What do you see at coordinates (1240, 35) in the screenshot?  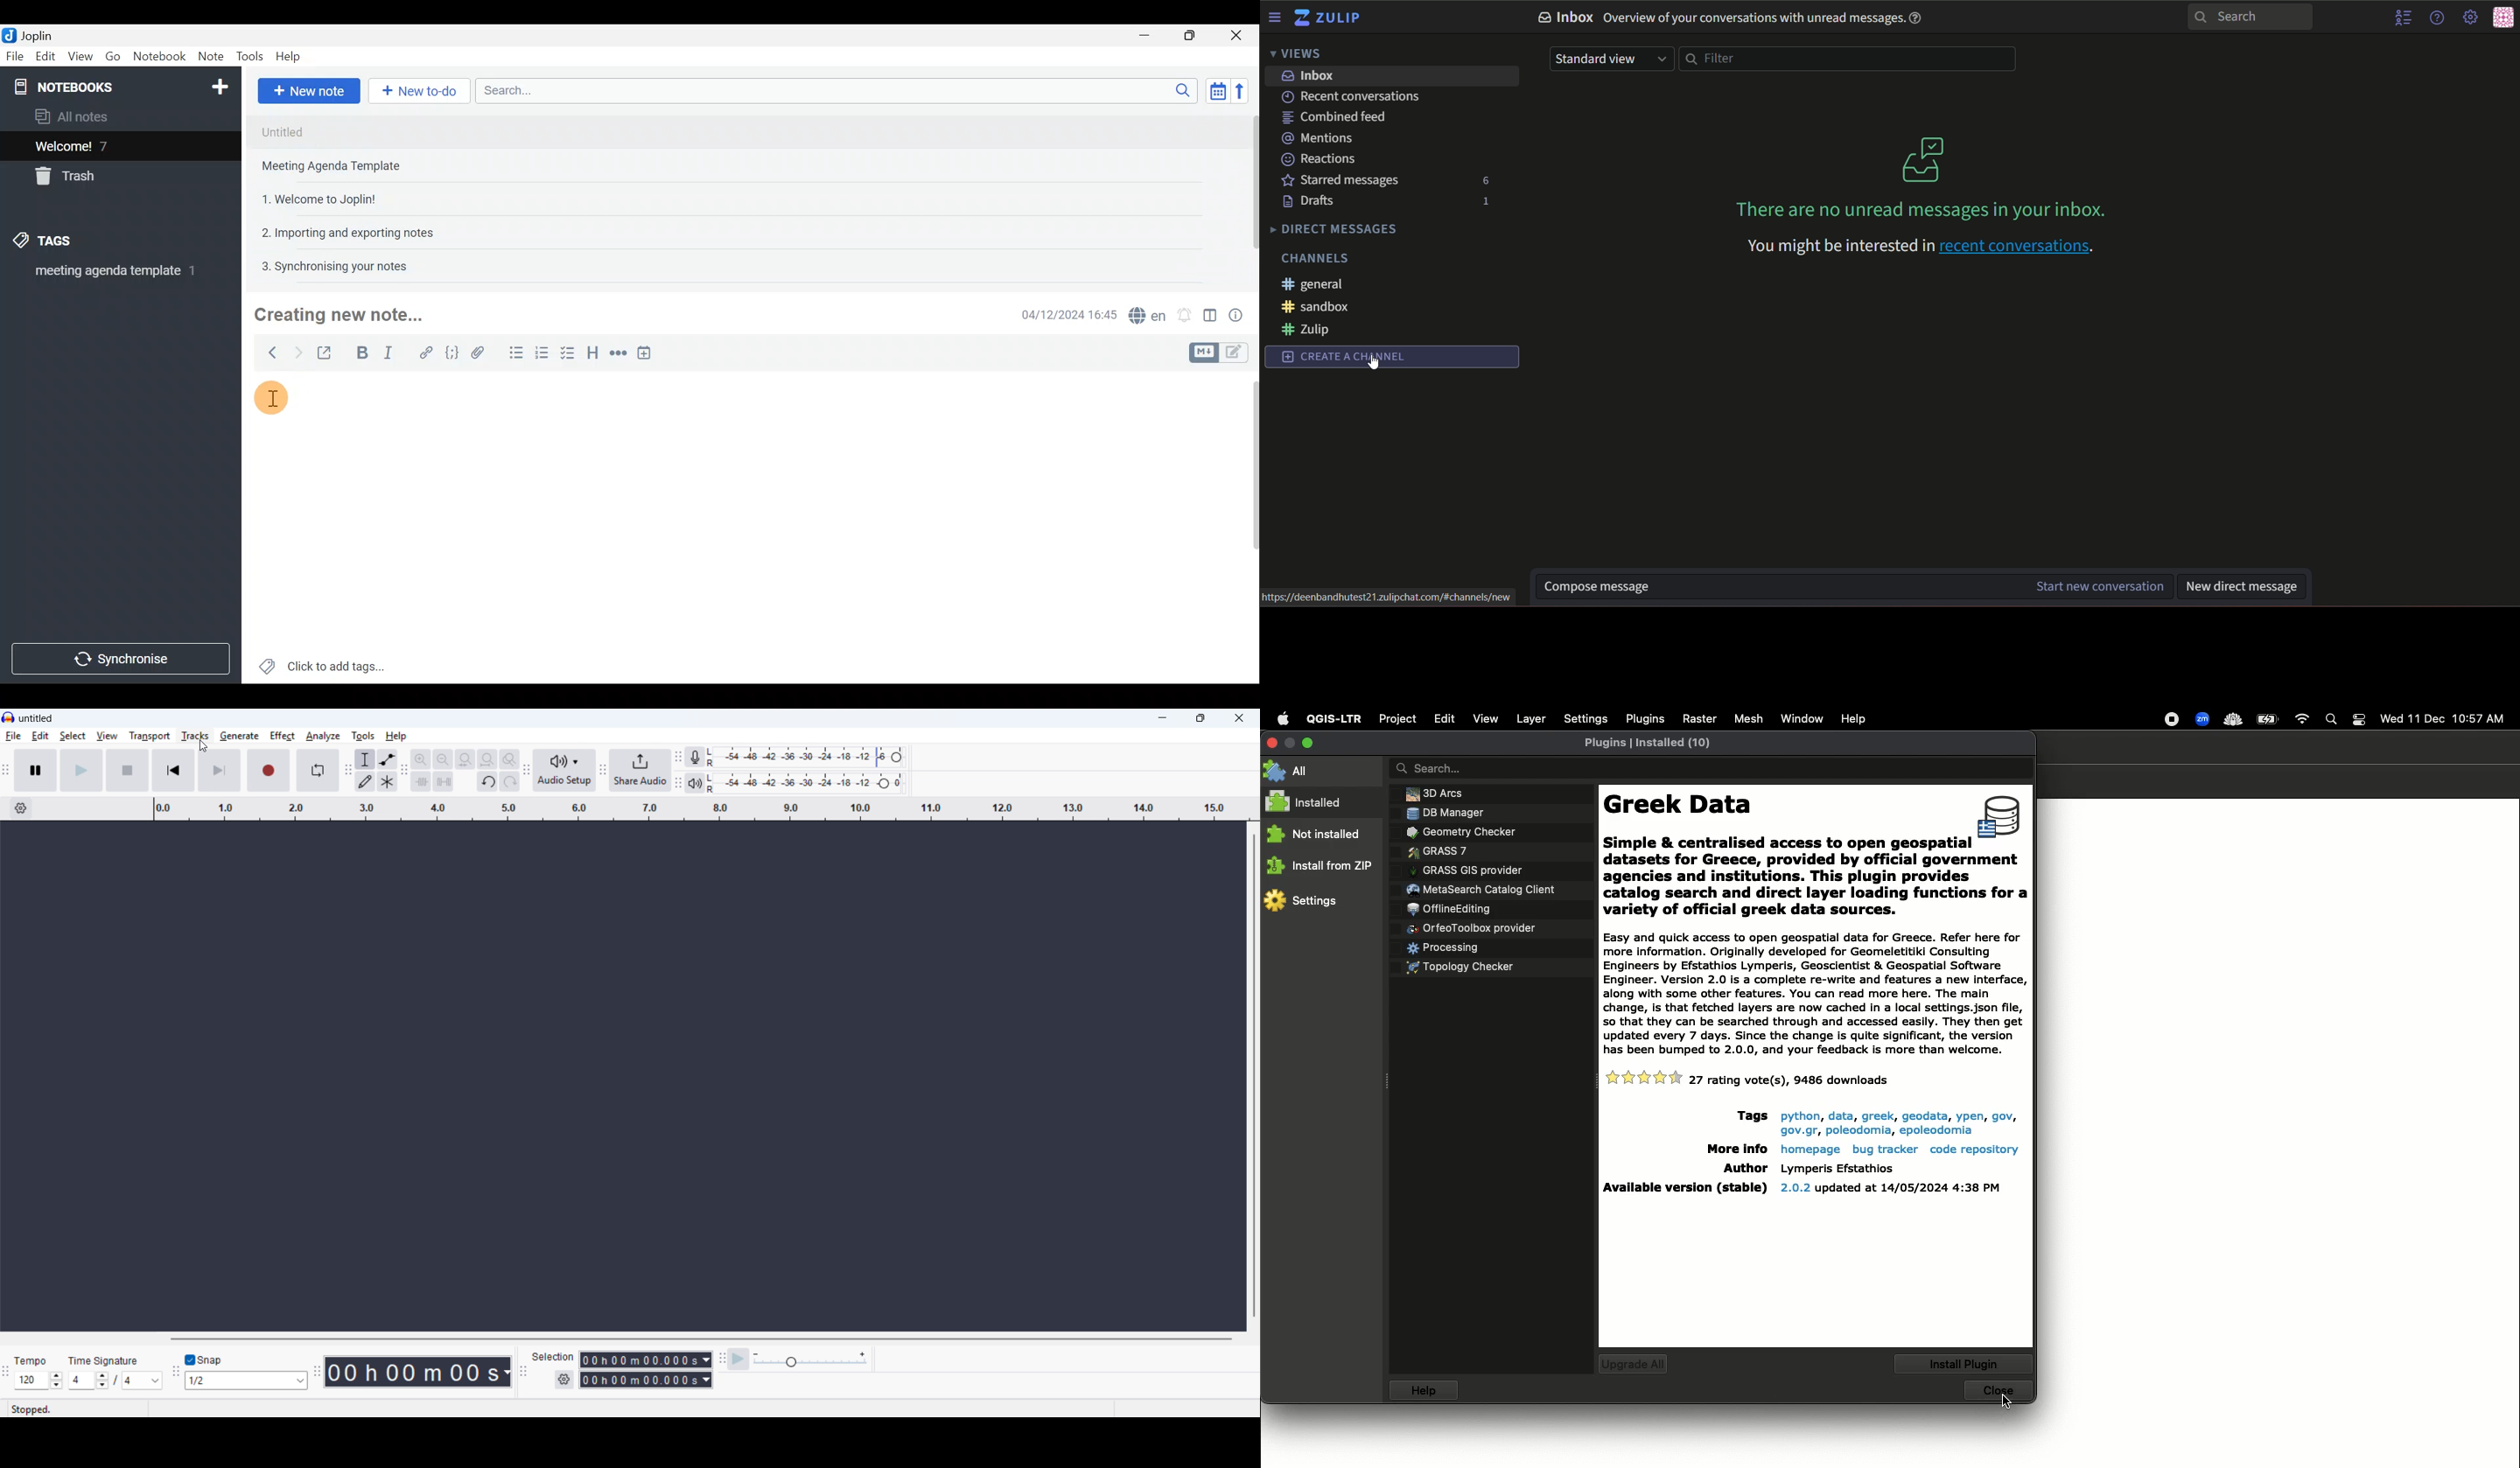 I see `Close` at bounding box center [1240, 35].